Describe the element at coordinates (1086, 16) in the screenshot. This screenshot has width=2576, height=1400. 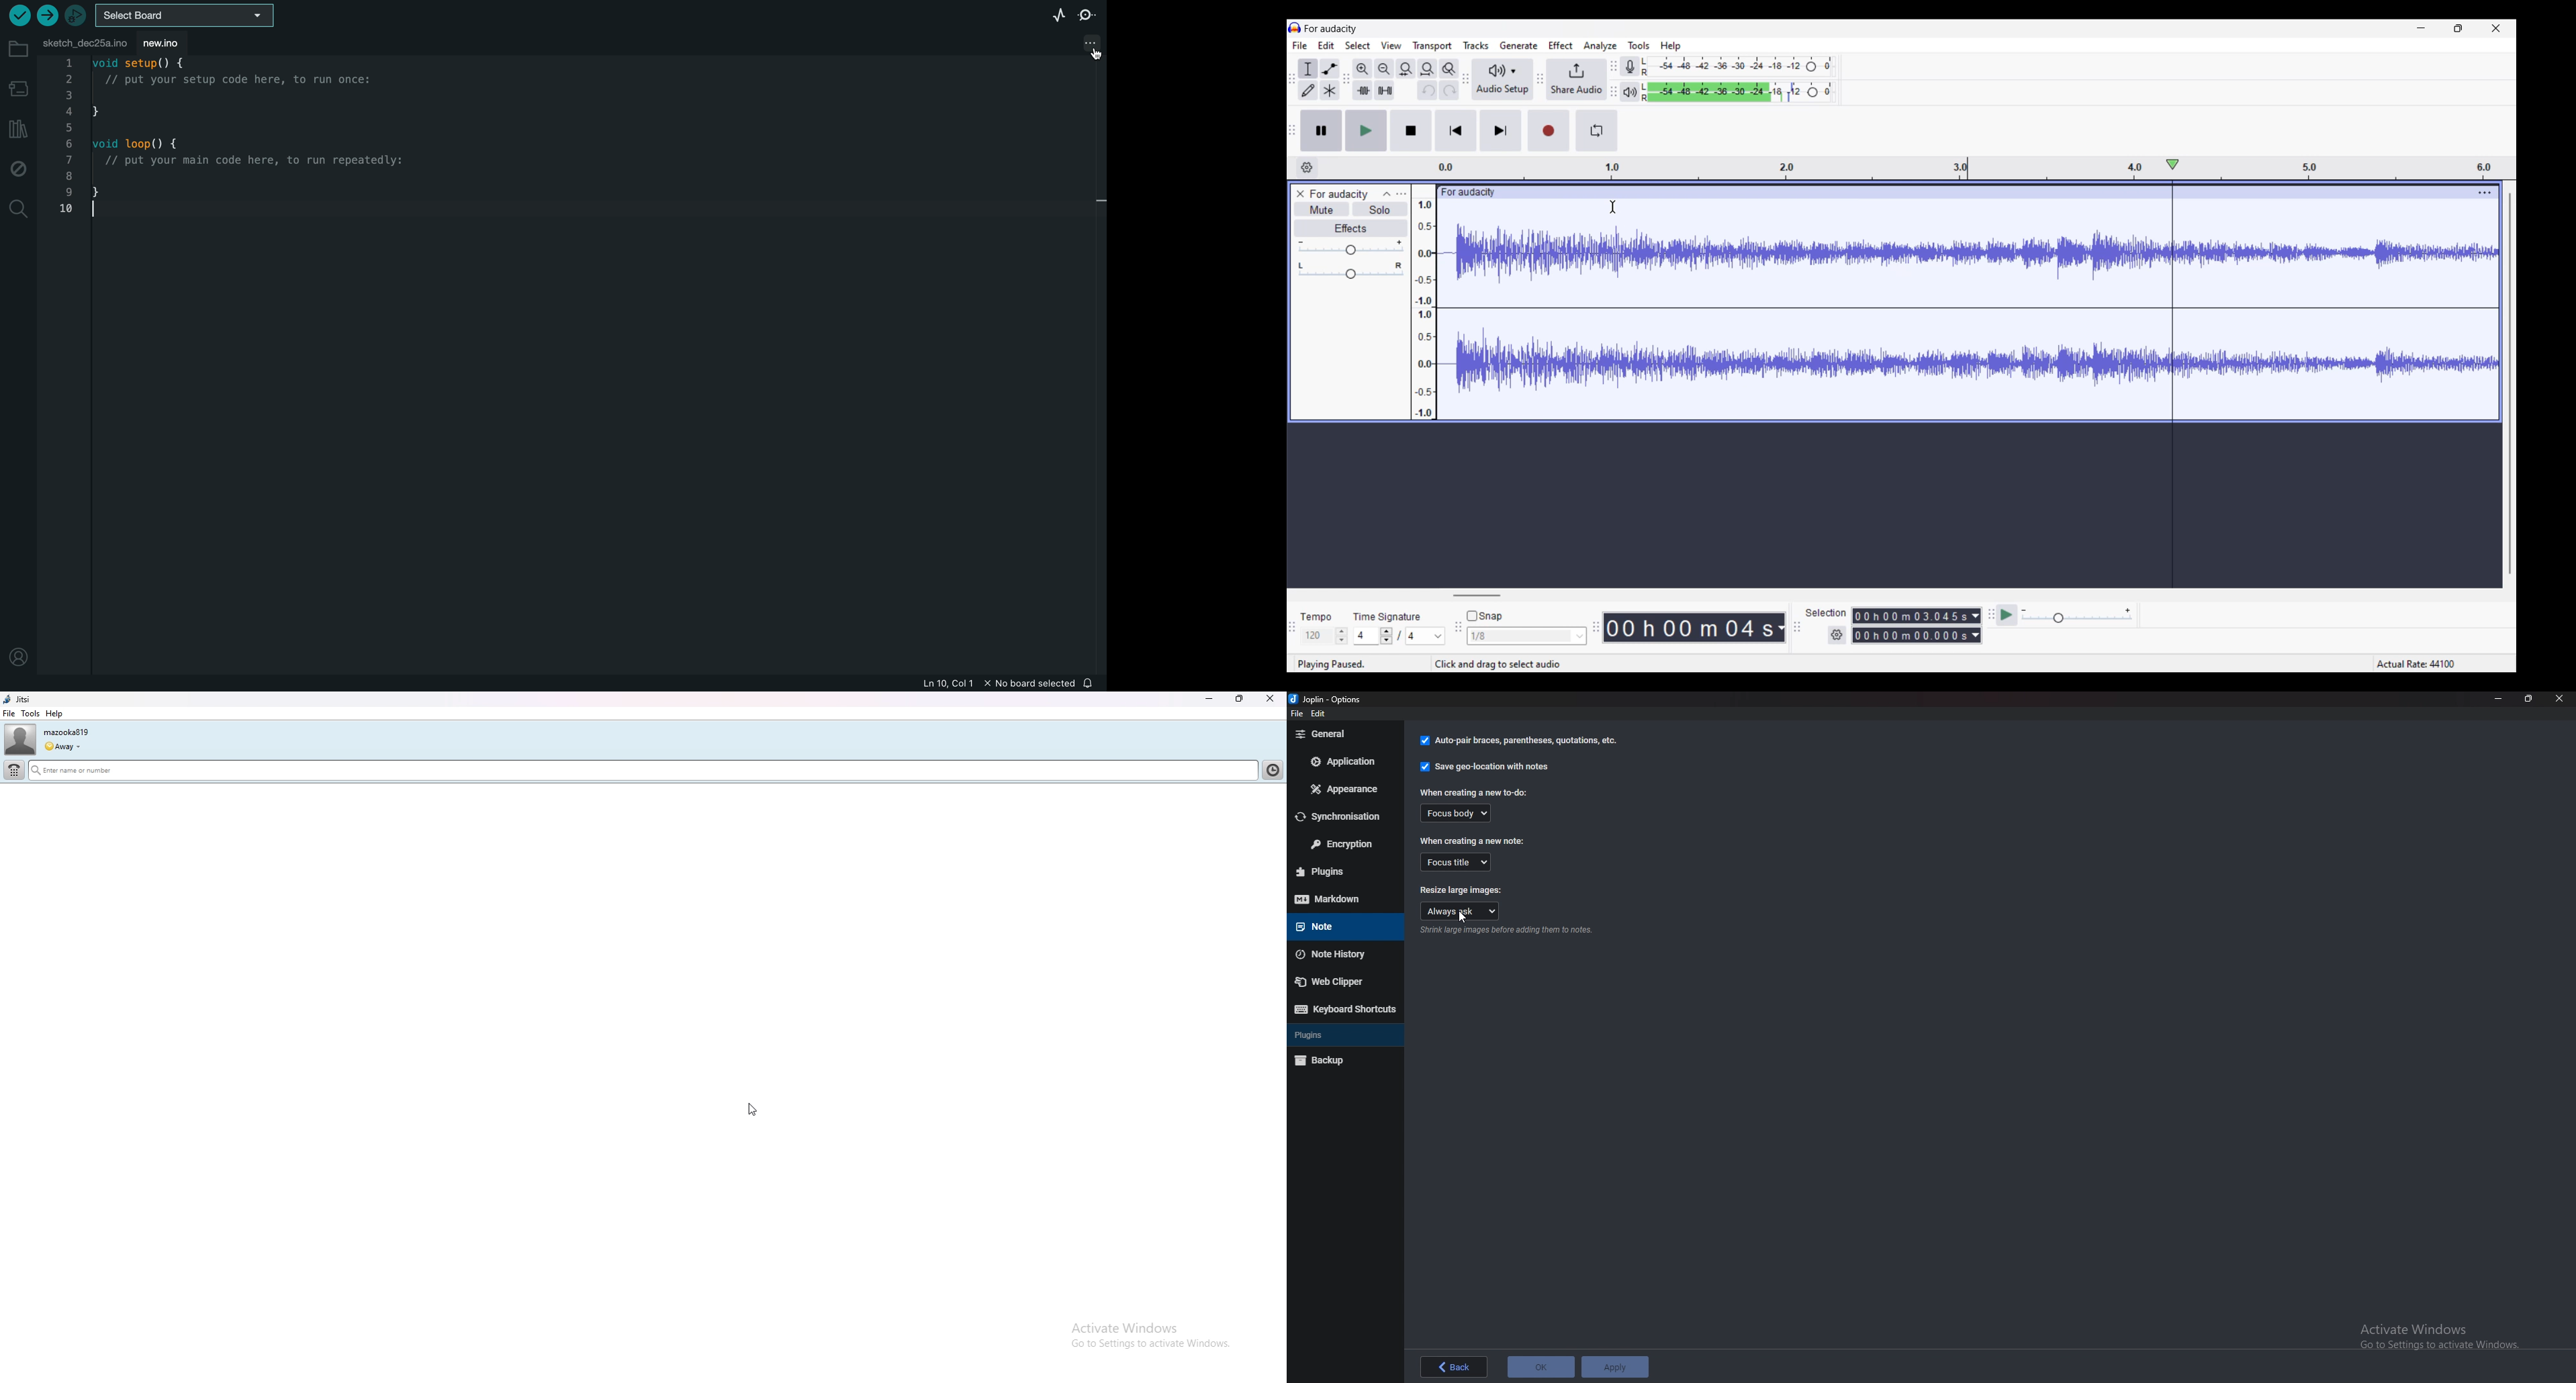
I see `serial monitor` at that location.